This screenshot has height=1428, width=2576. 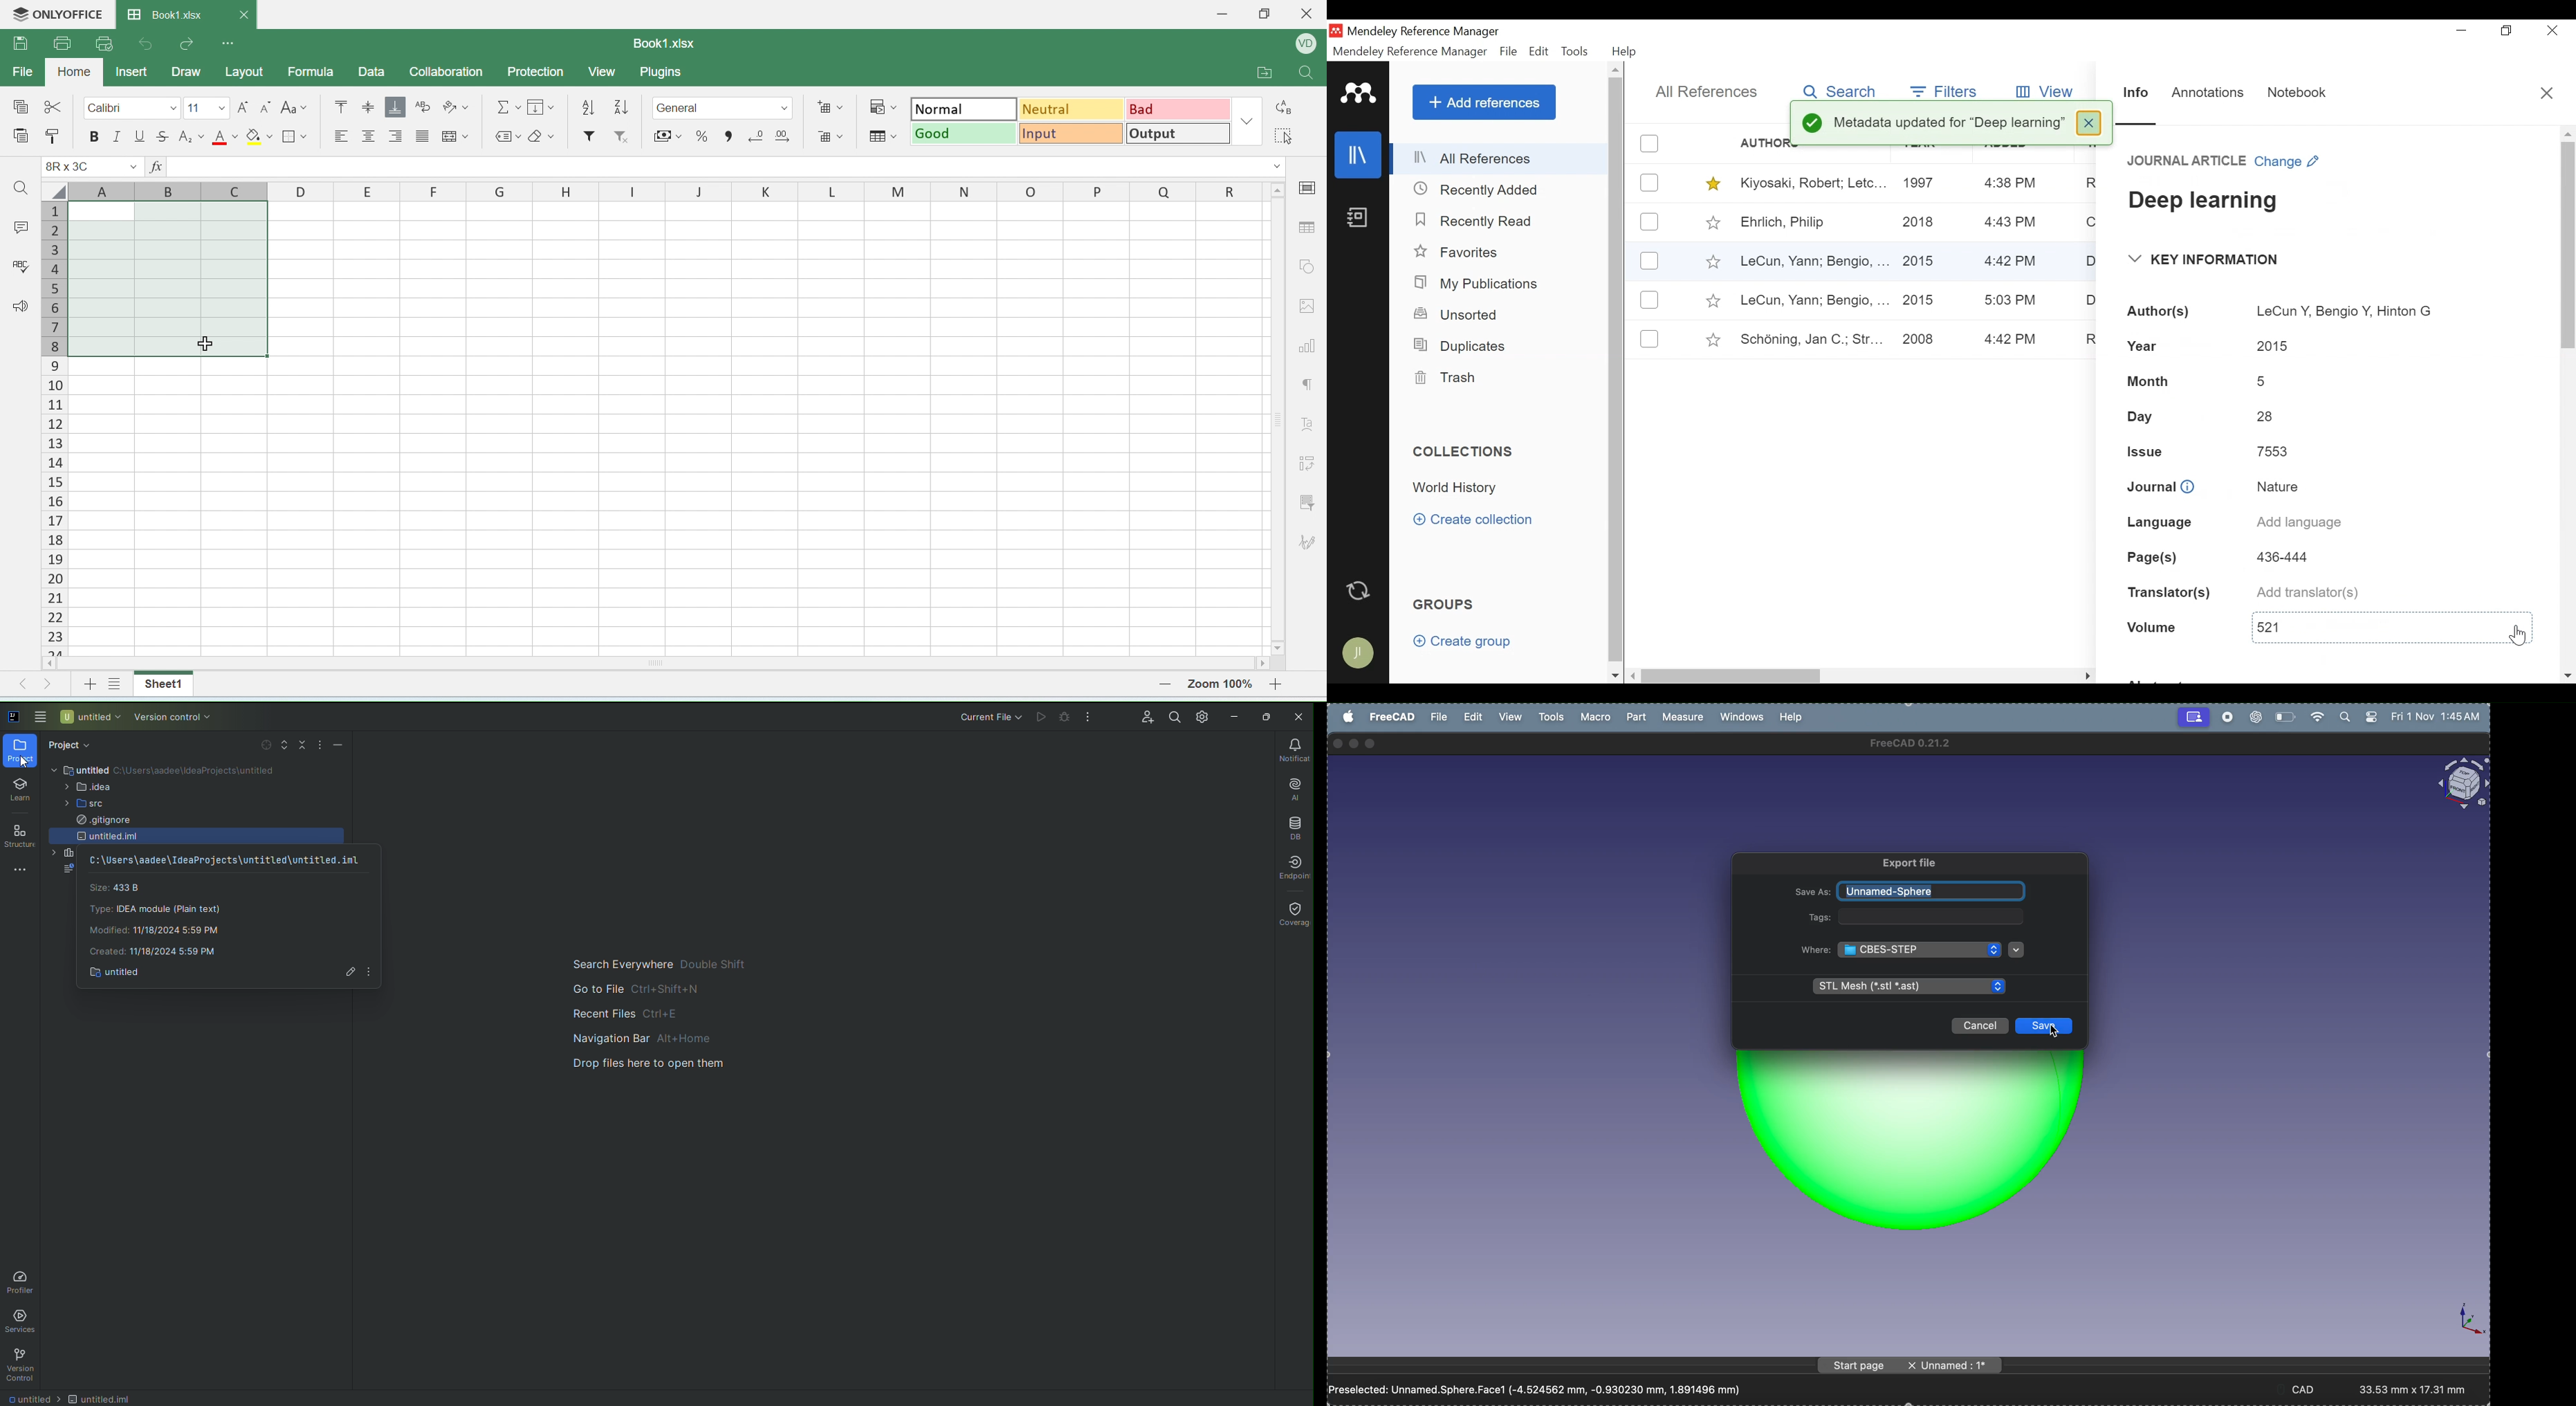 What do you see at coordinates (1923, 256) in the screenshot?
I see `2015` at bounding box center [1923, 256].